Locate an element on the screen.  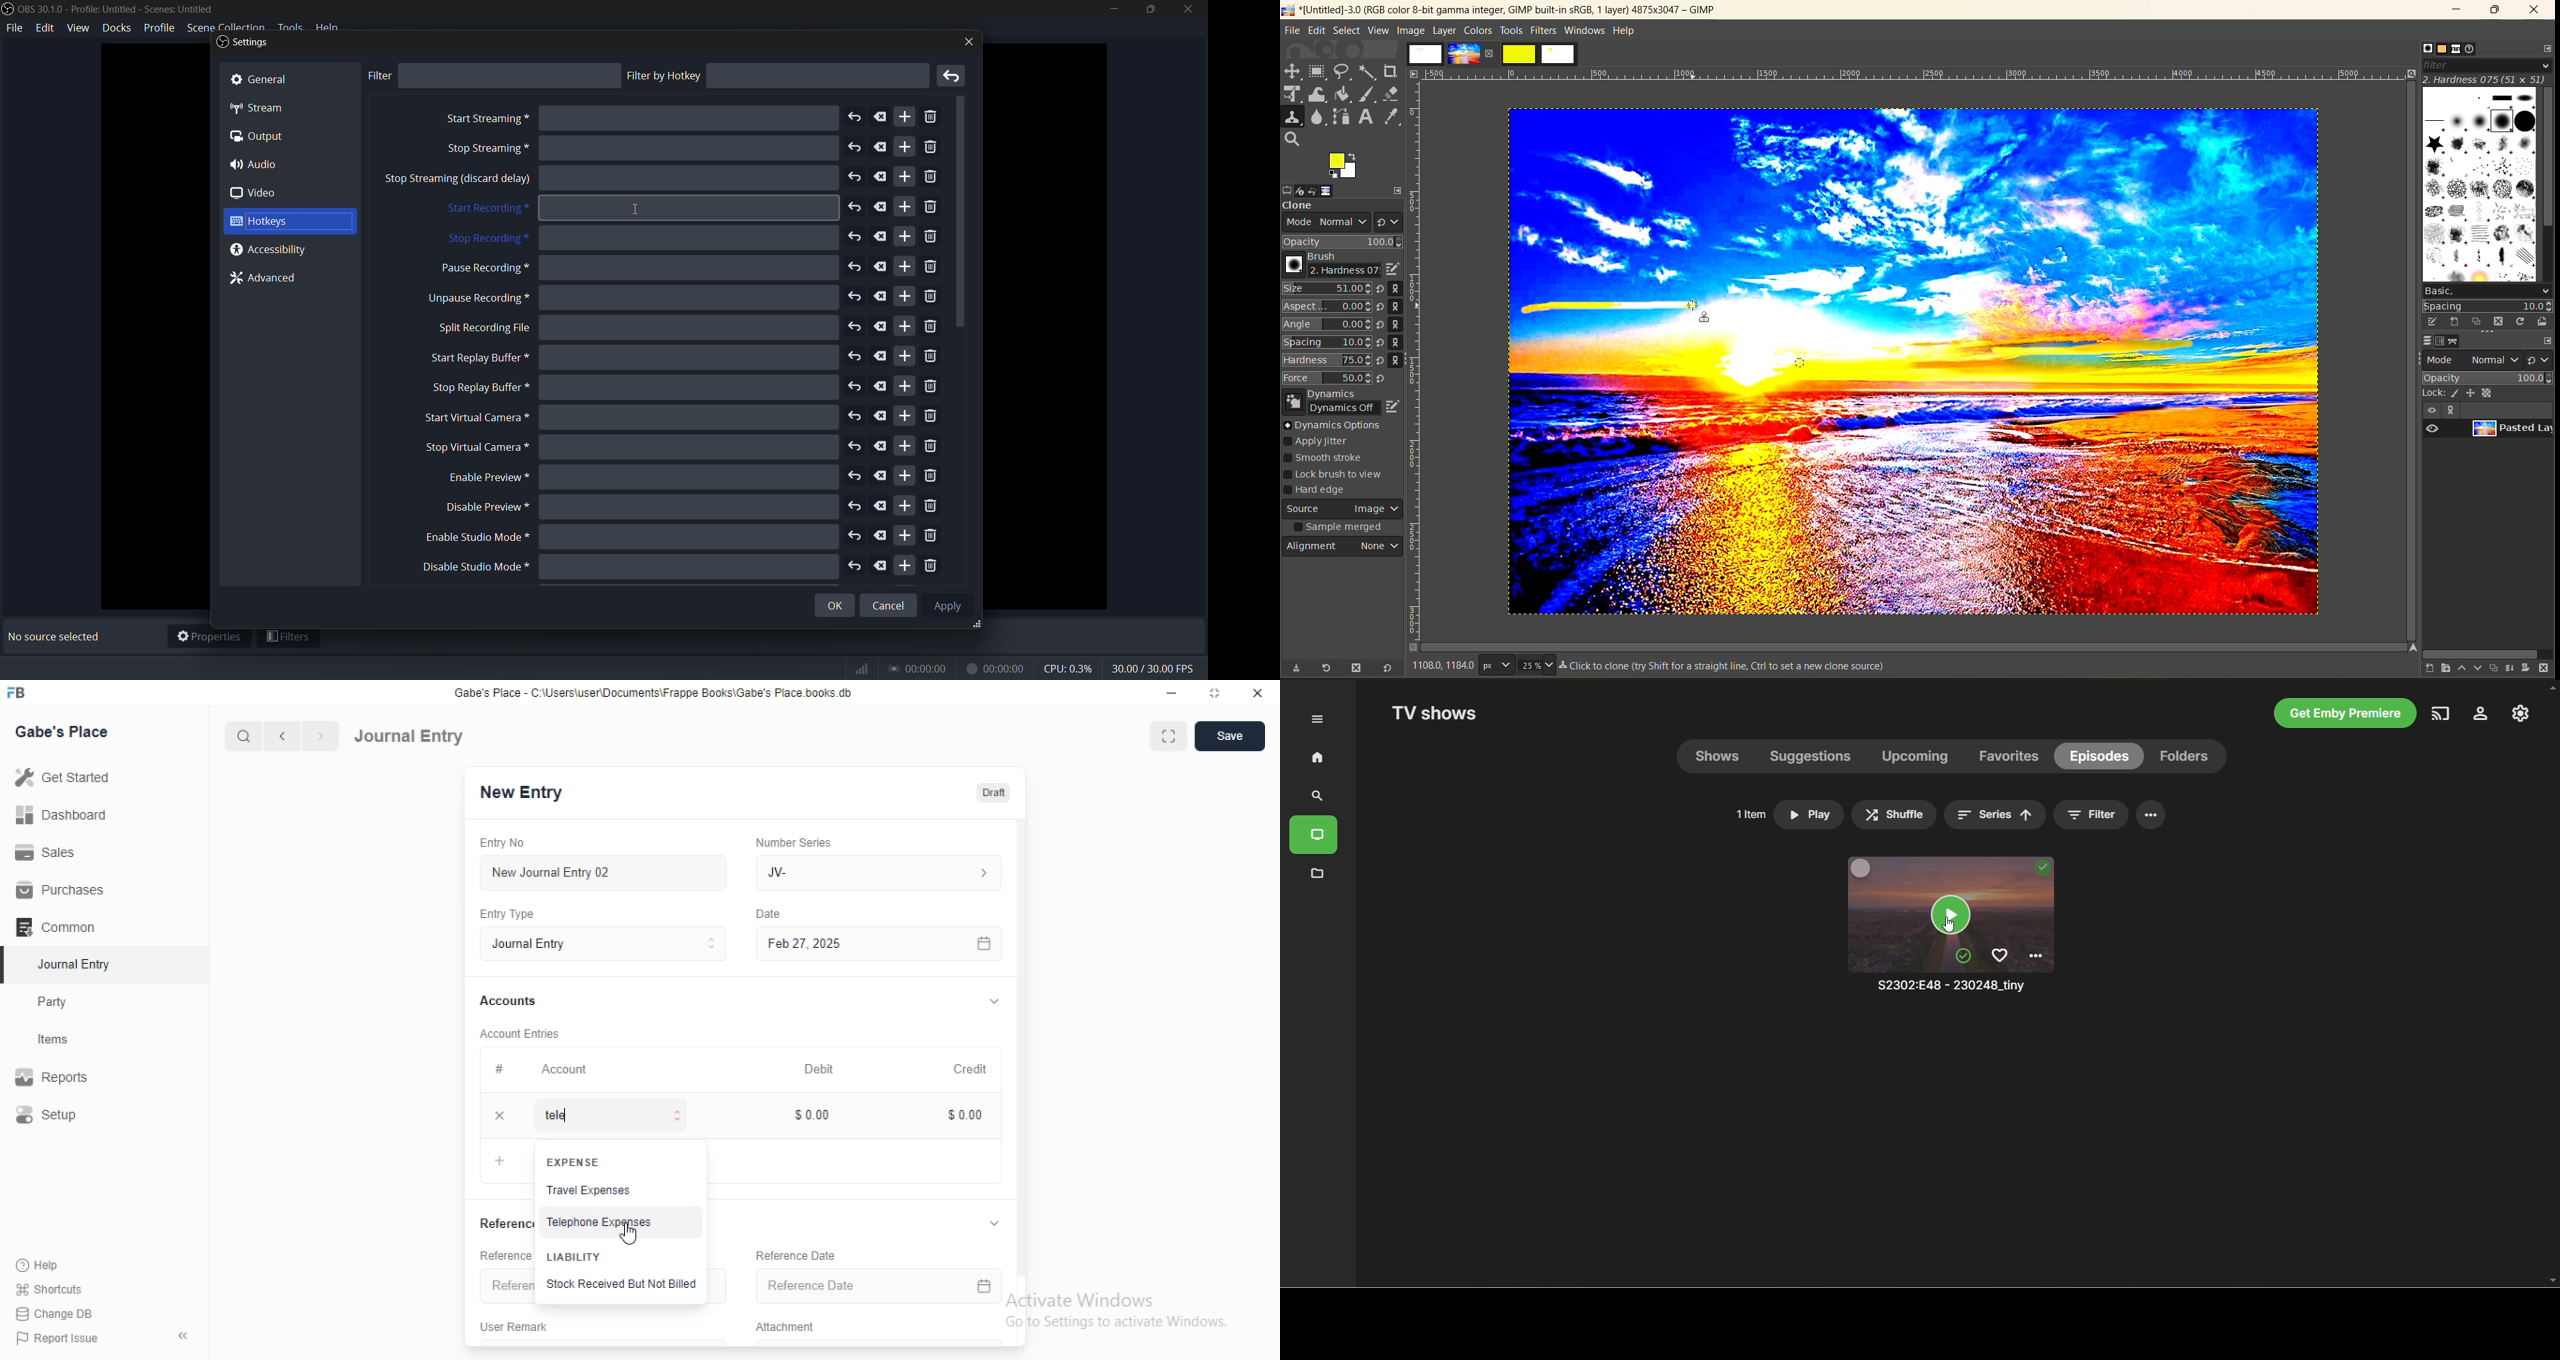
‘User Remark is located at coordinates (515, 1325).